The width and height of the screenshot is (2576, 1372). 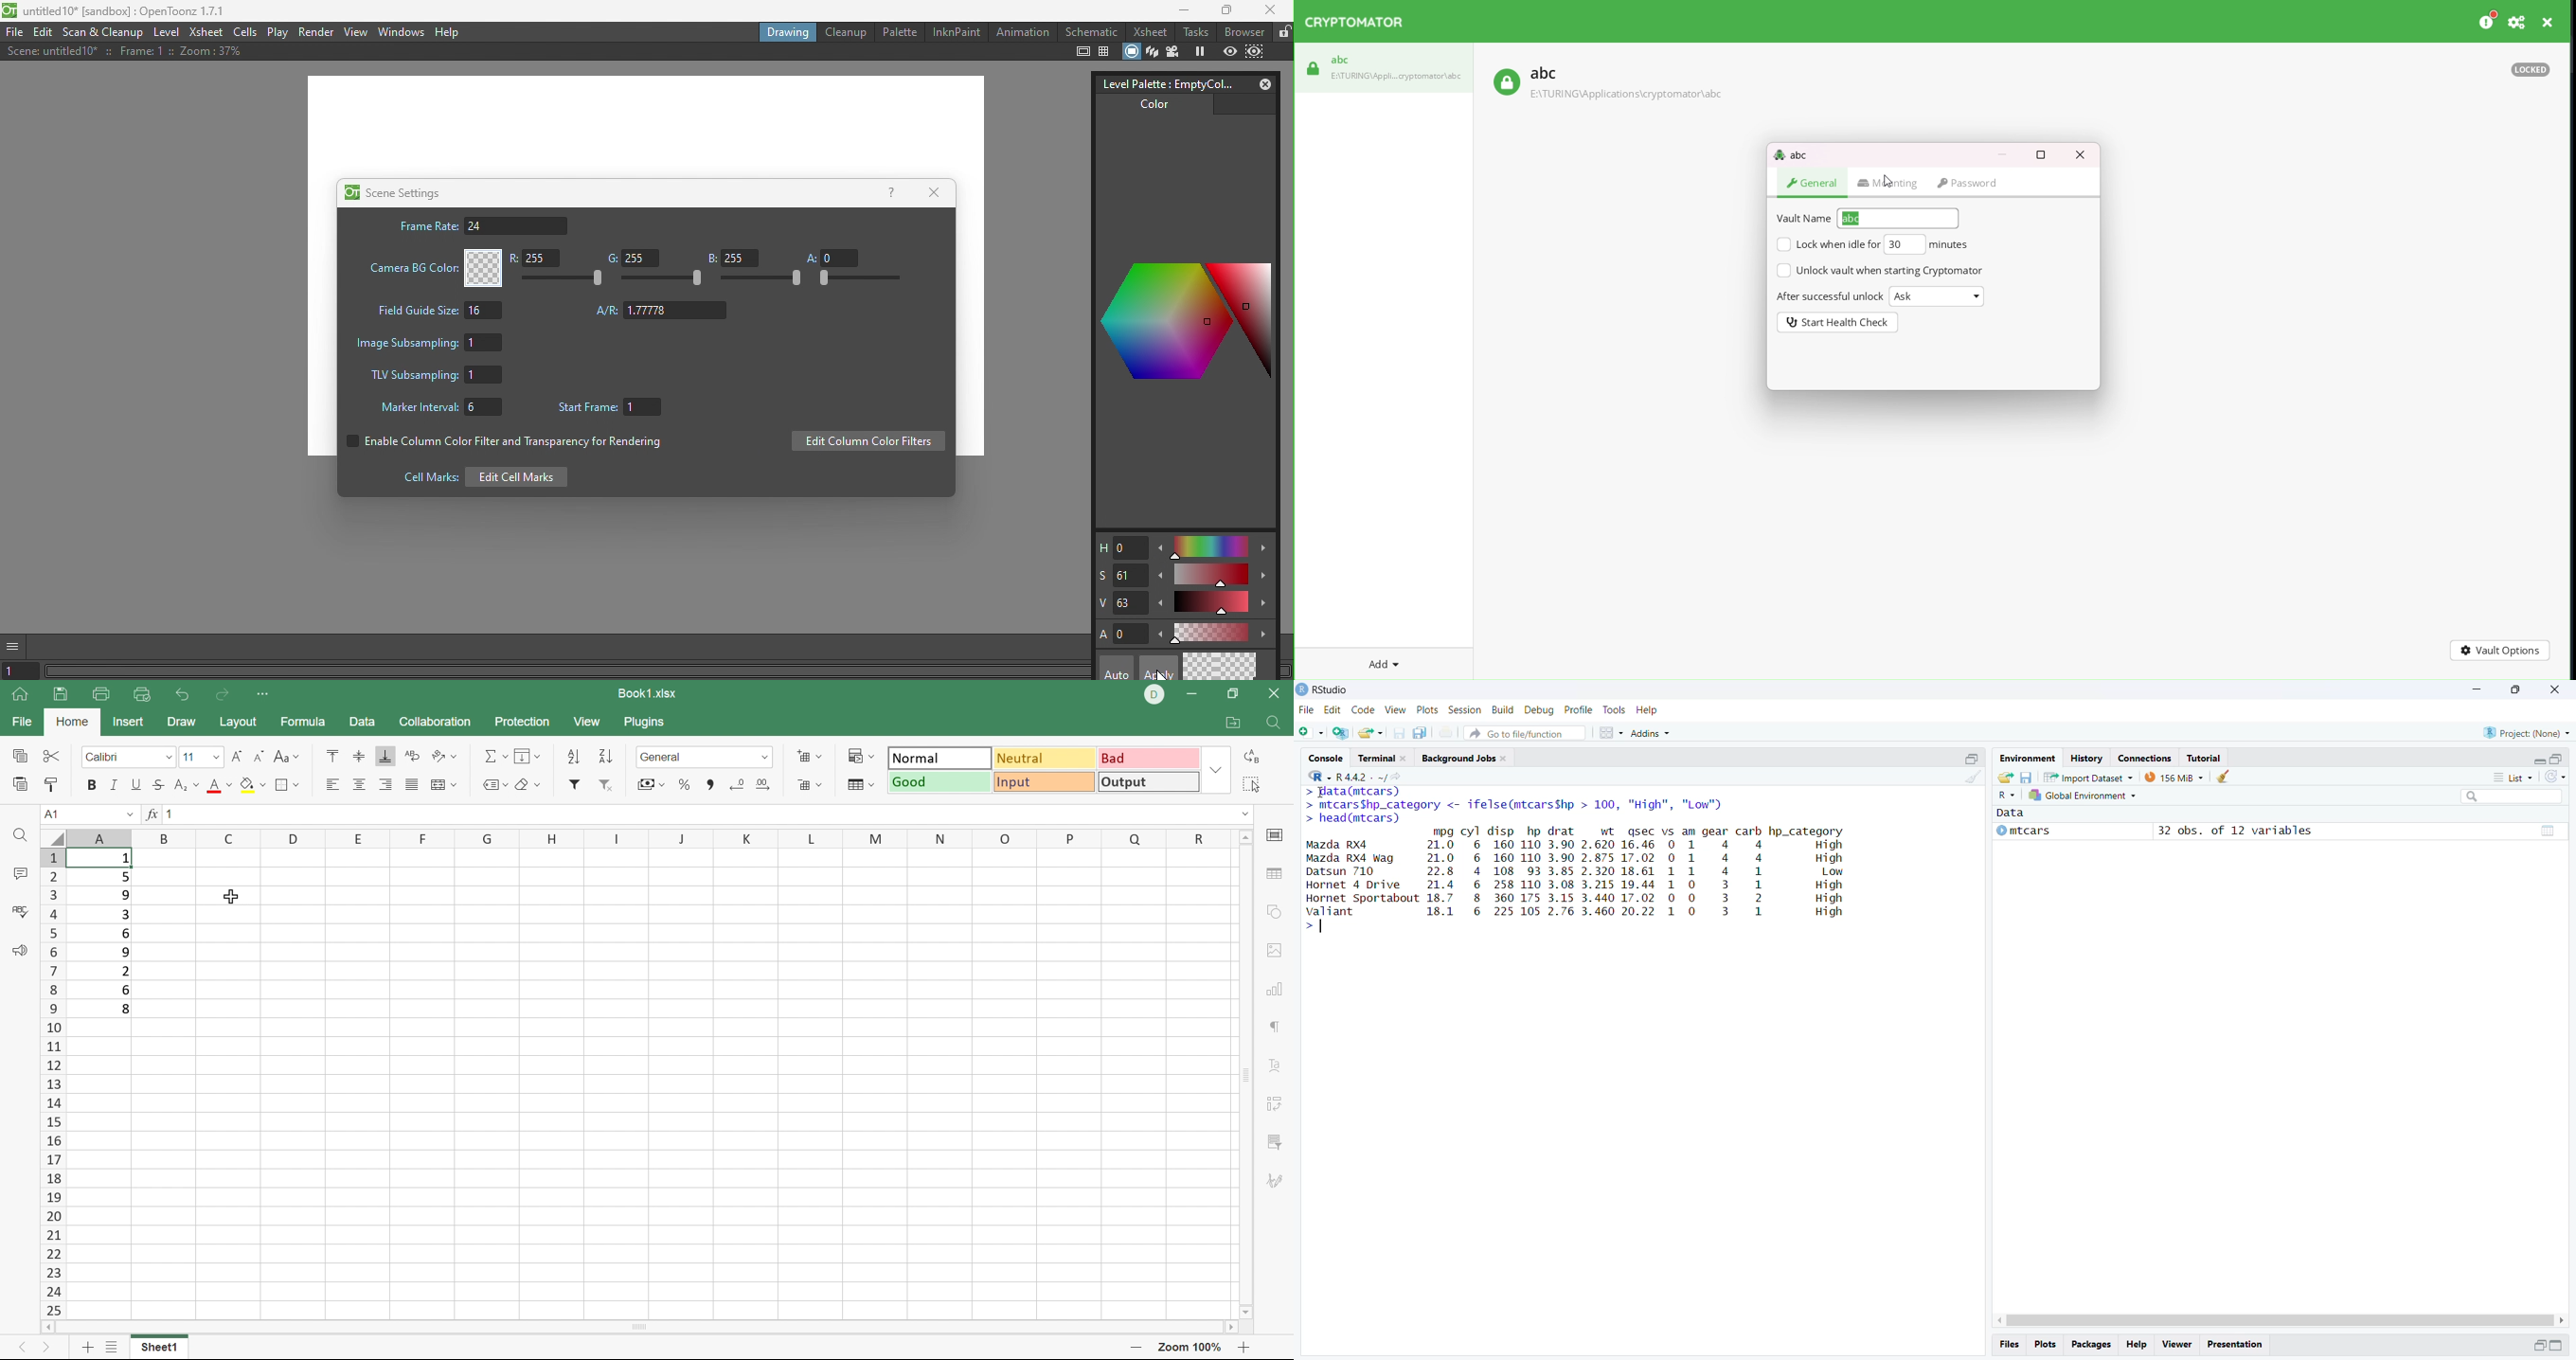 What do you see at coordinates (2144, 757) in the screenshot?
I see `Connections` at bounding box center [2144, 757].